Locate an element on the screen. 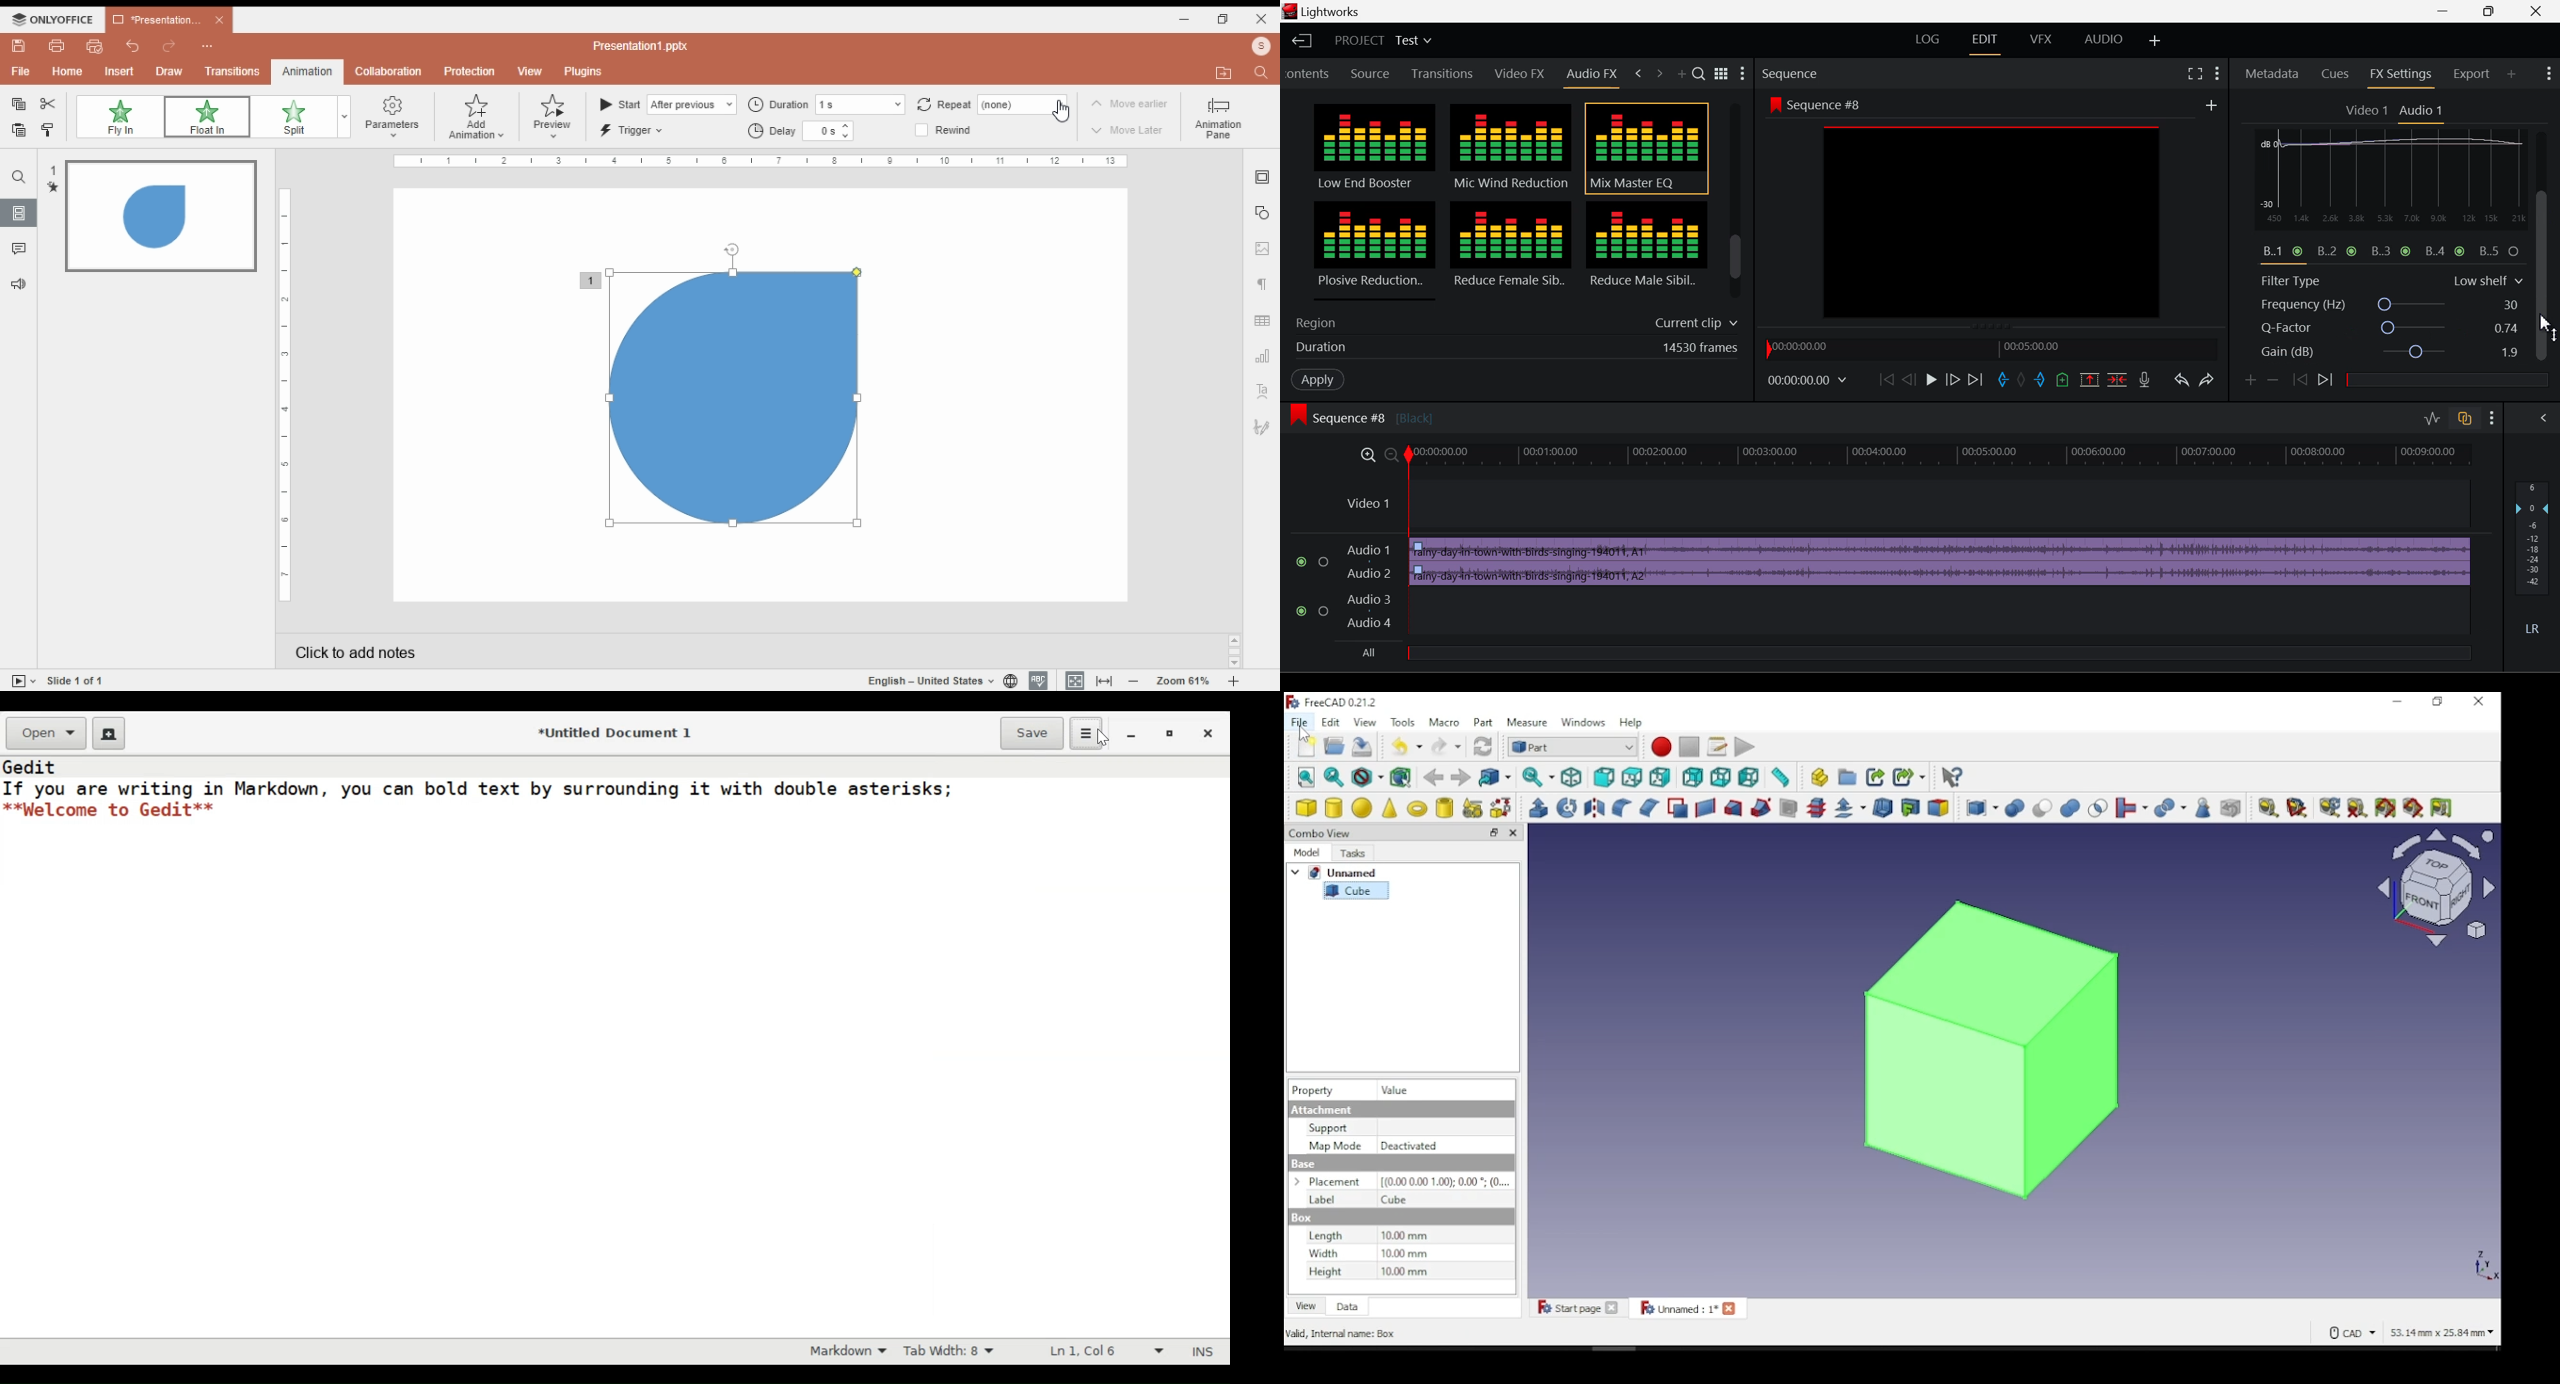 This screenshot has width=2576, height=1400. Region is located at coordinates (1513, 321).